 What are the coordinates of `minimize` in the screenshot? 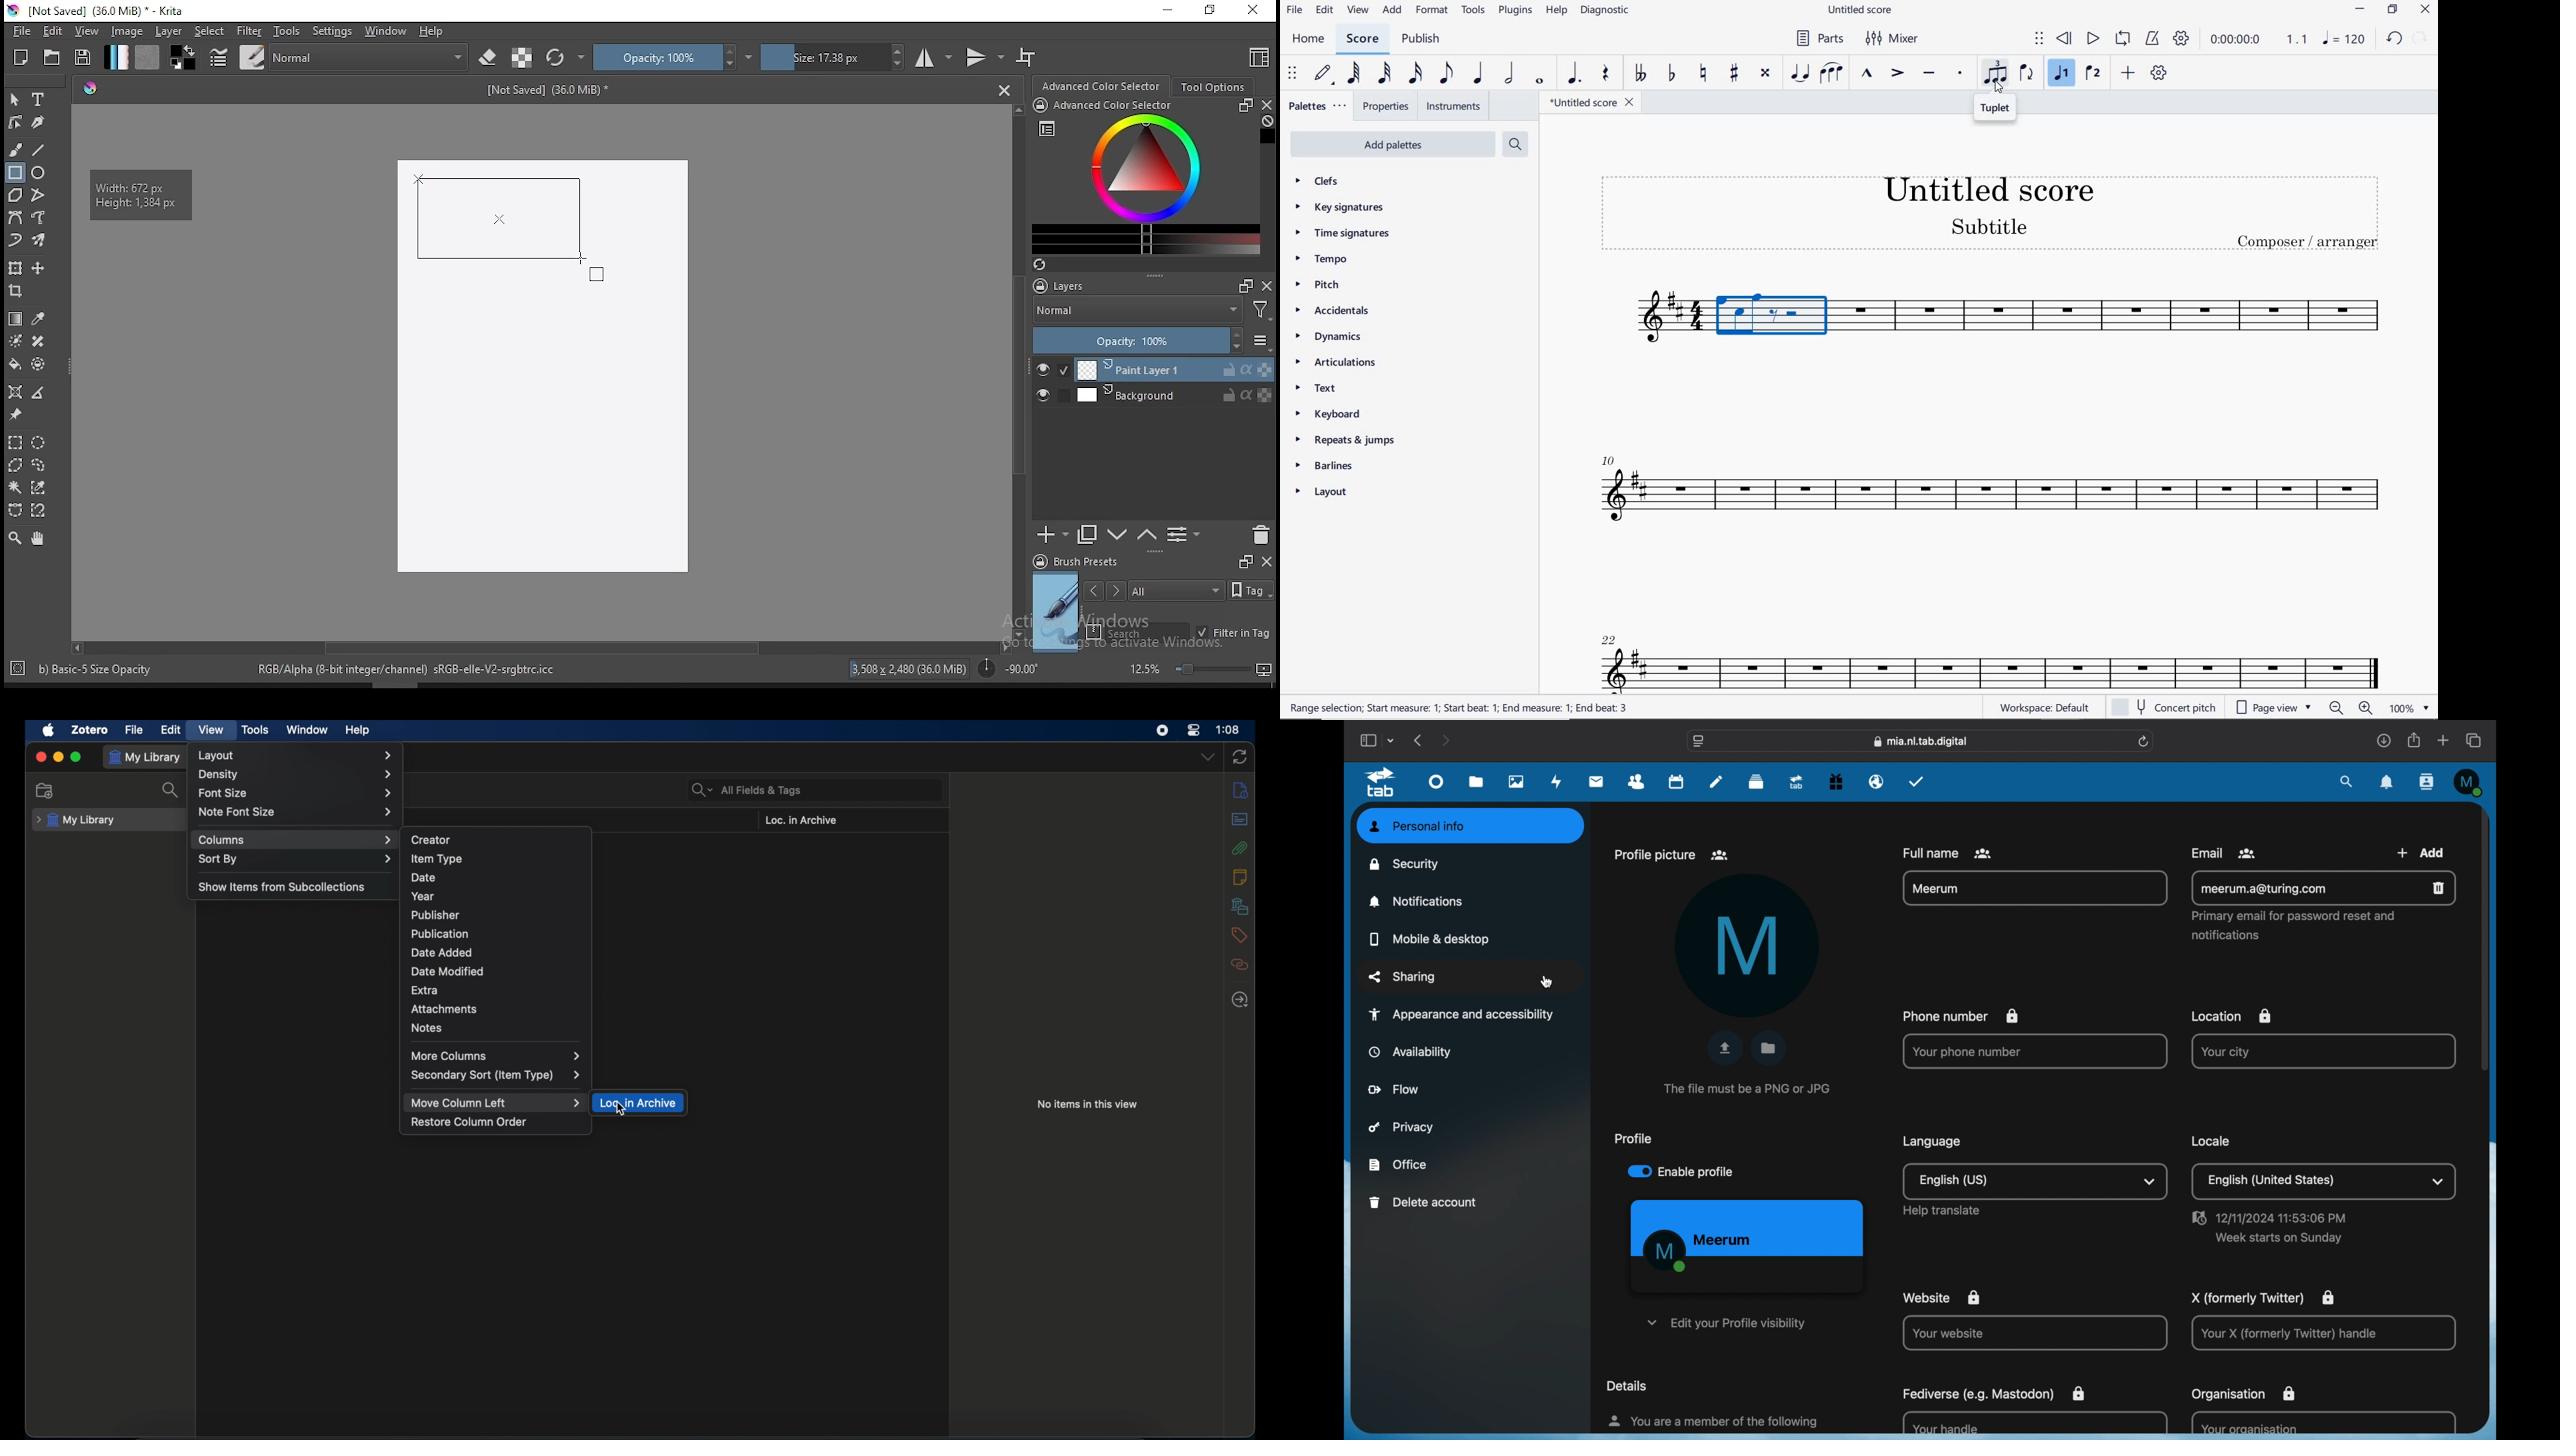 It's located at (57, 755).